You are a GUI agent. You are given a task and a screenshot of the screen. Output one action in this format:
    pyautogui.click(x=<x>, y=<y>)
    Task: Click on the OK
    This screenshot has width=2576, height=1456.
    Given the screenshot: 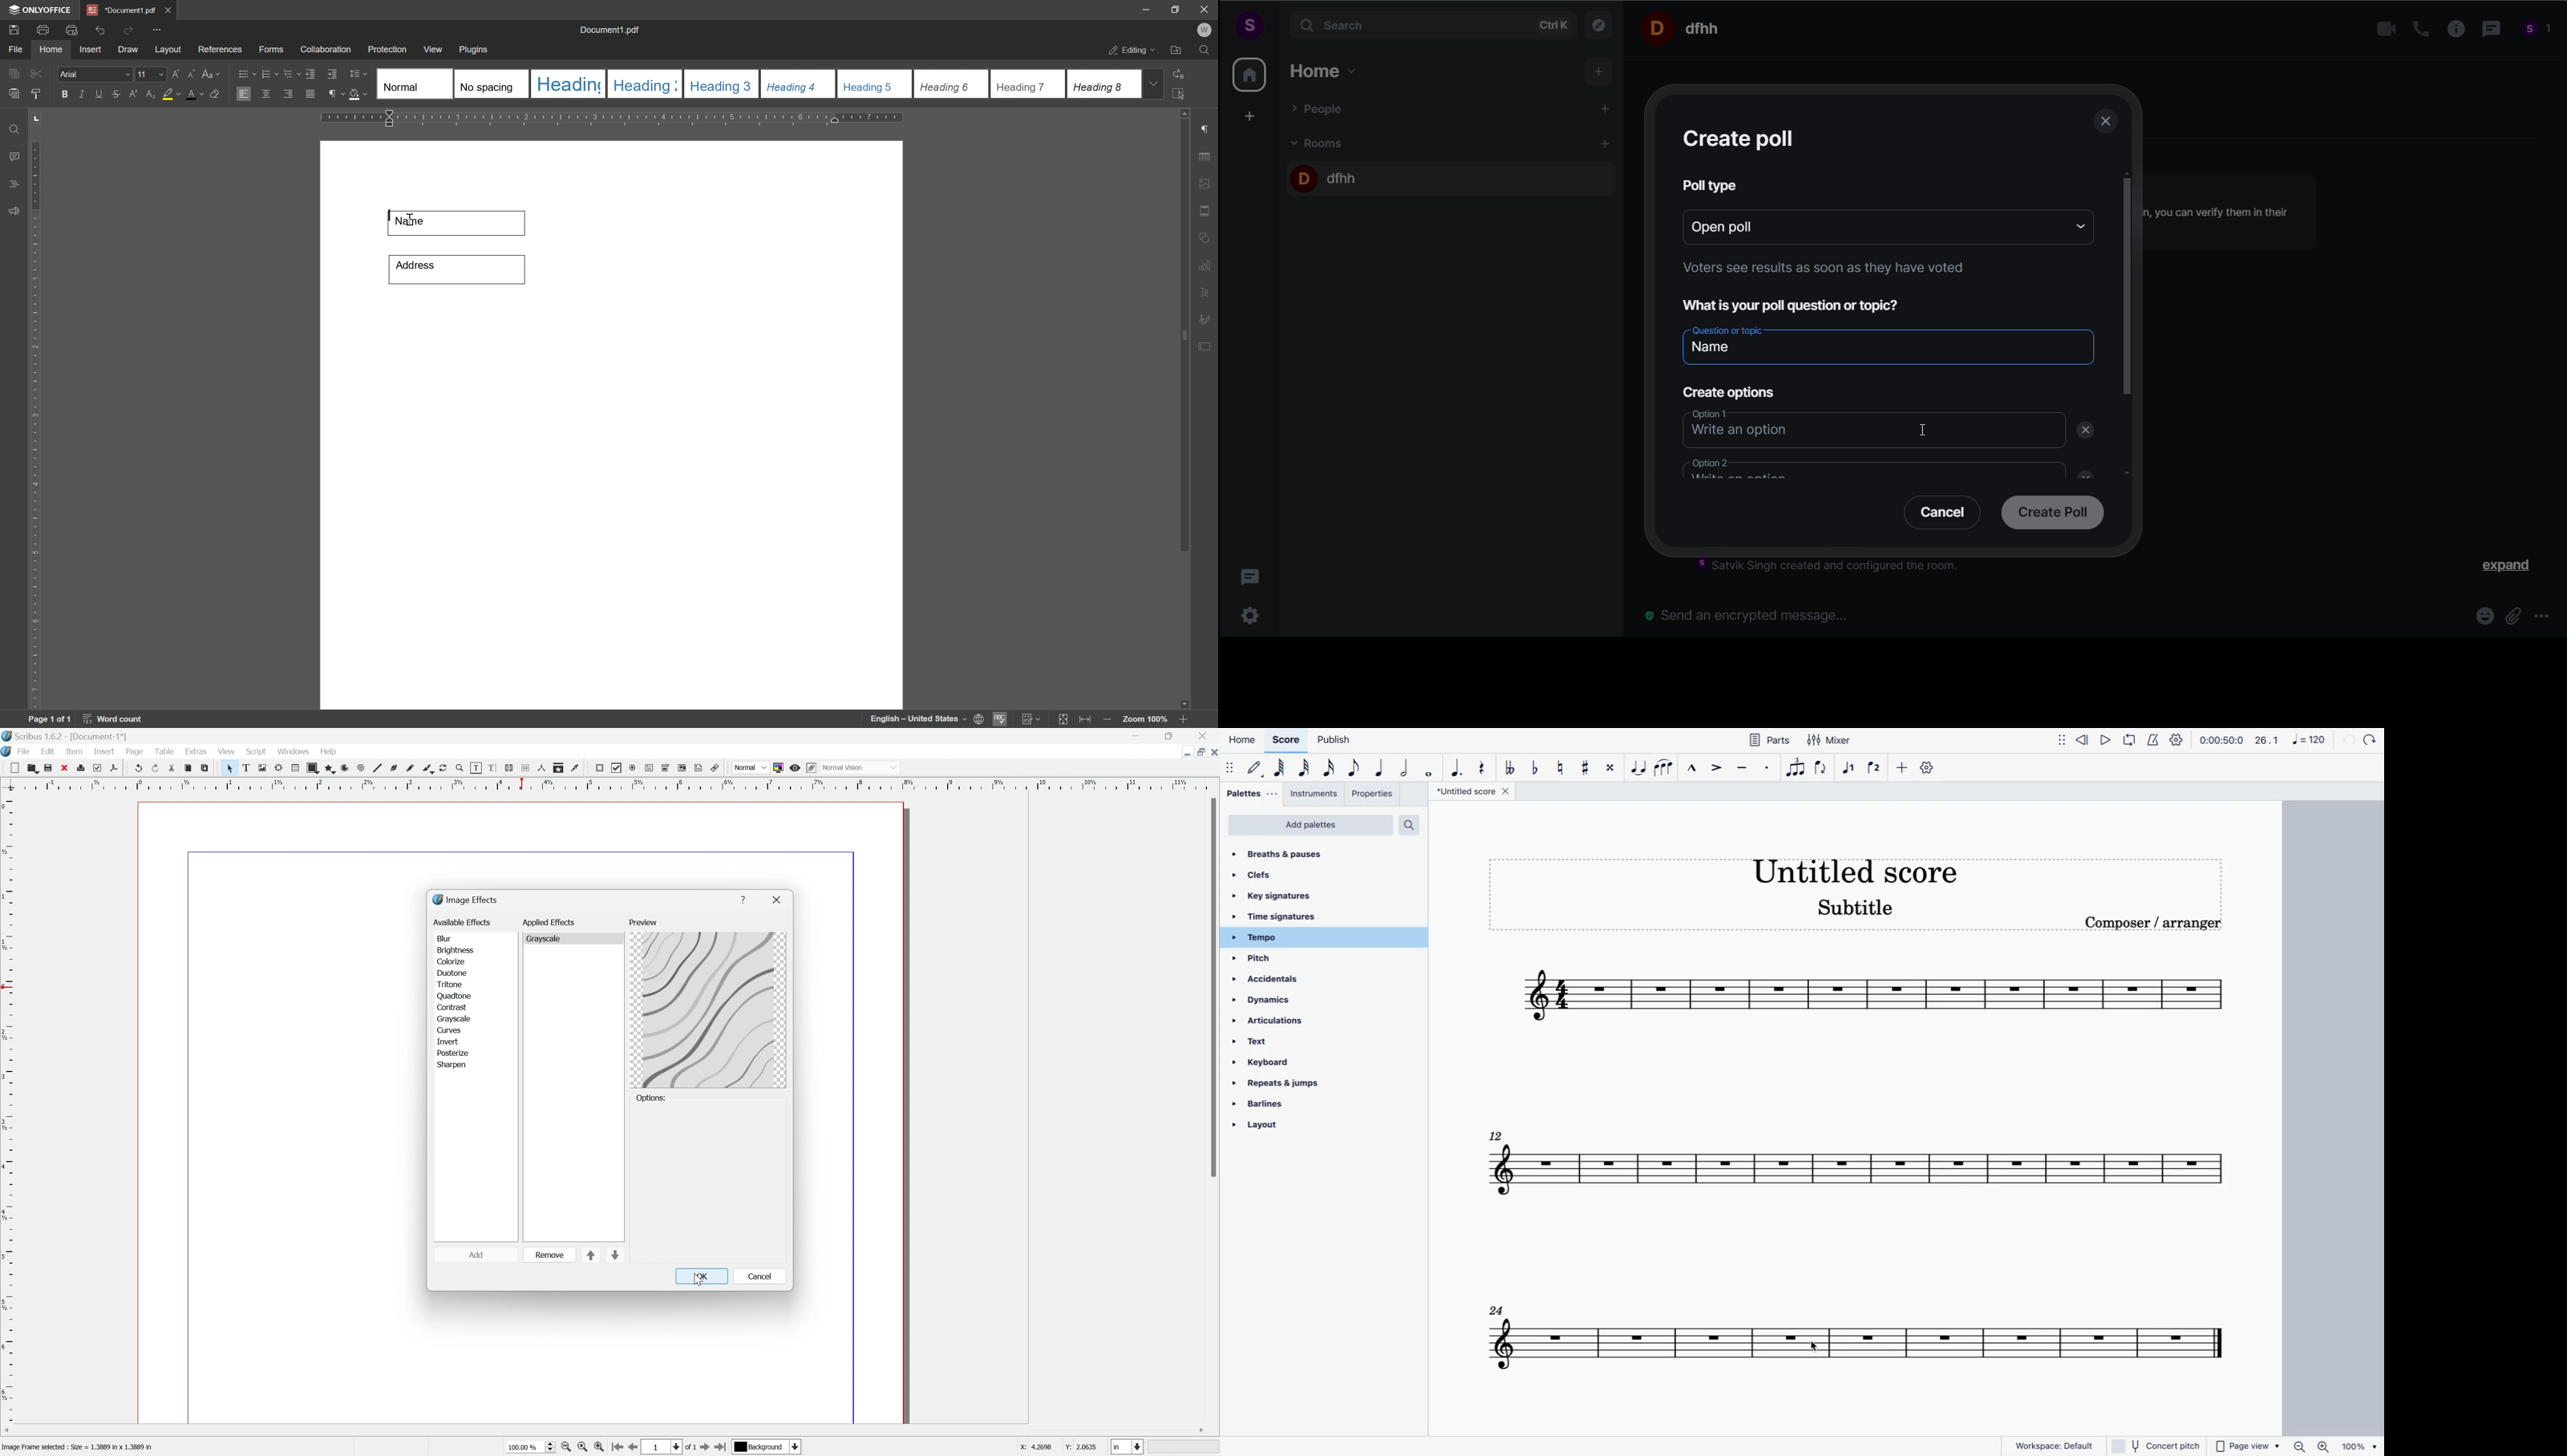 What is the action you would take?
    pyautogui.click(x=703, y=1276)
    